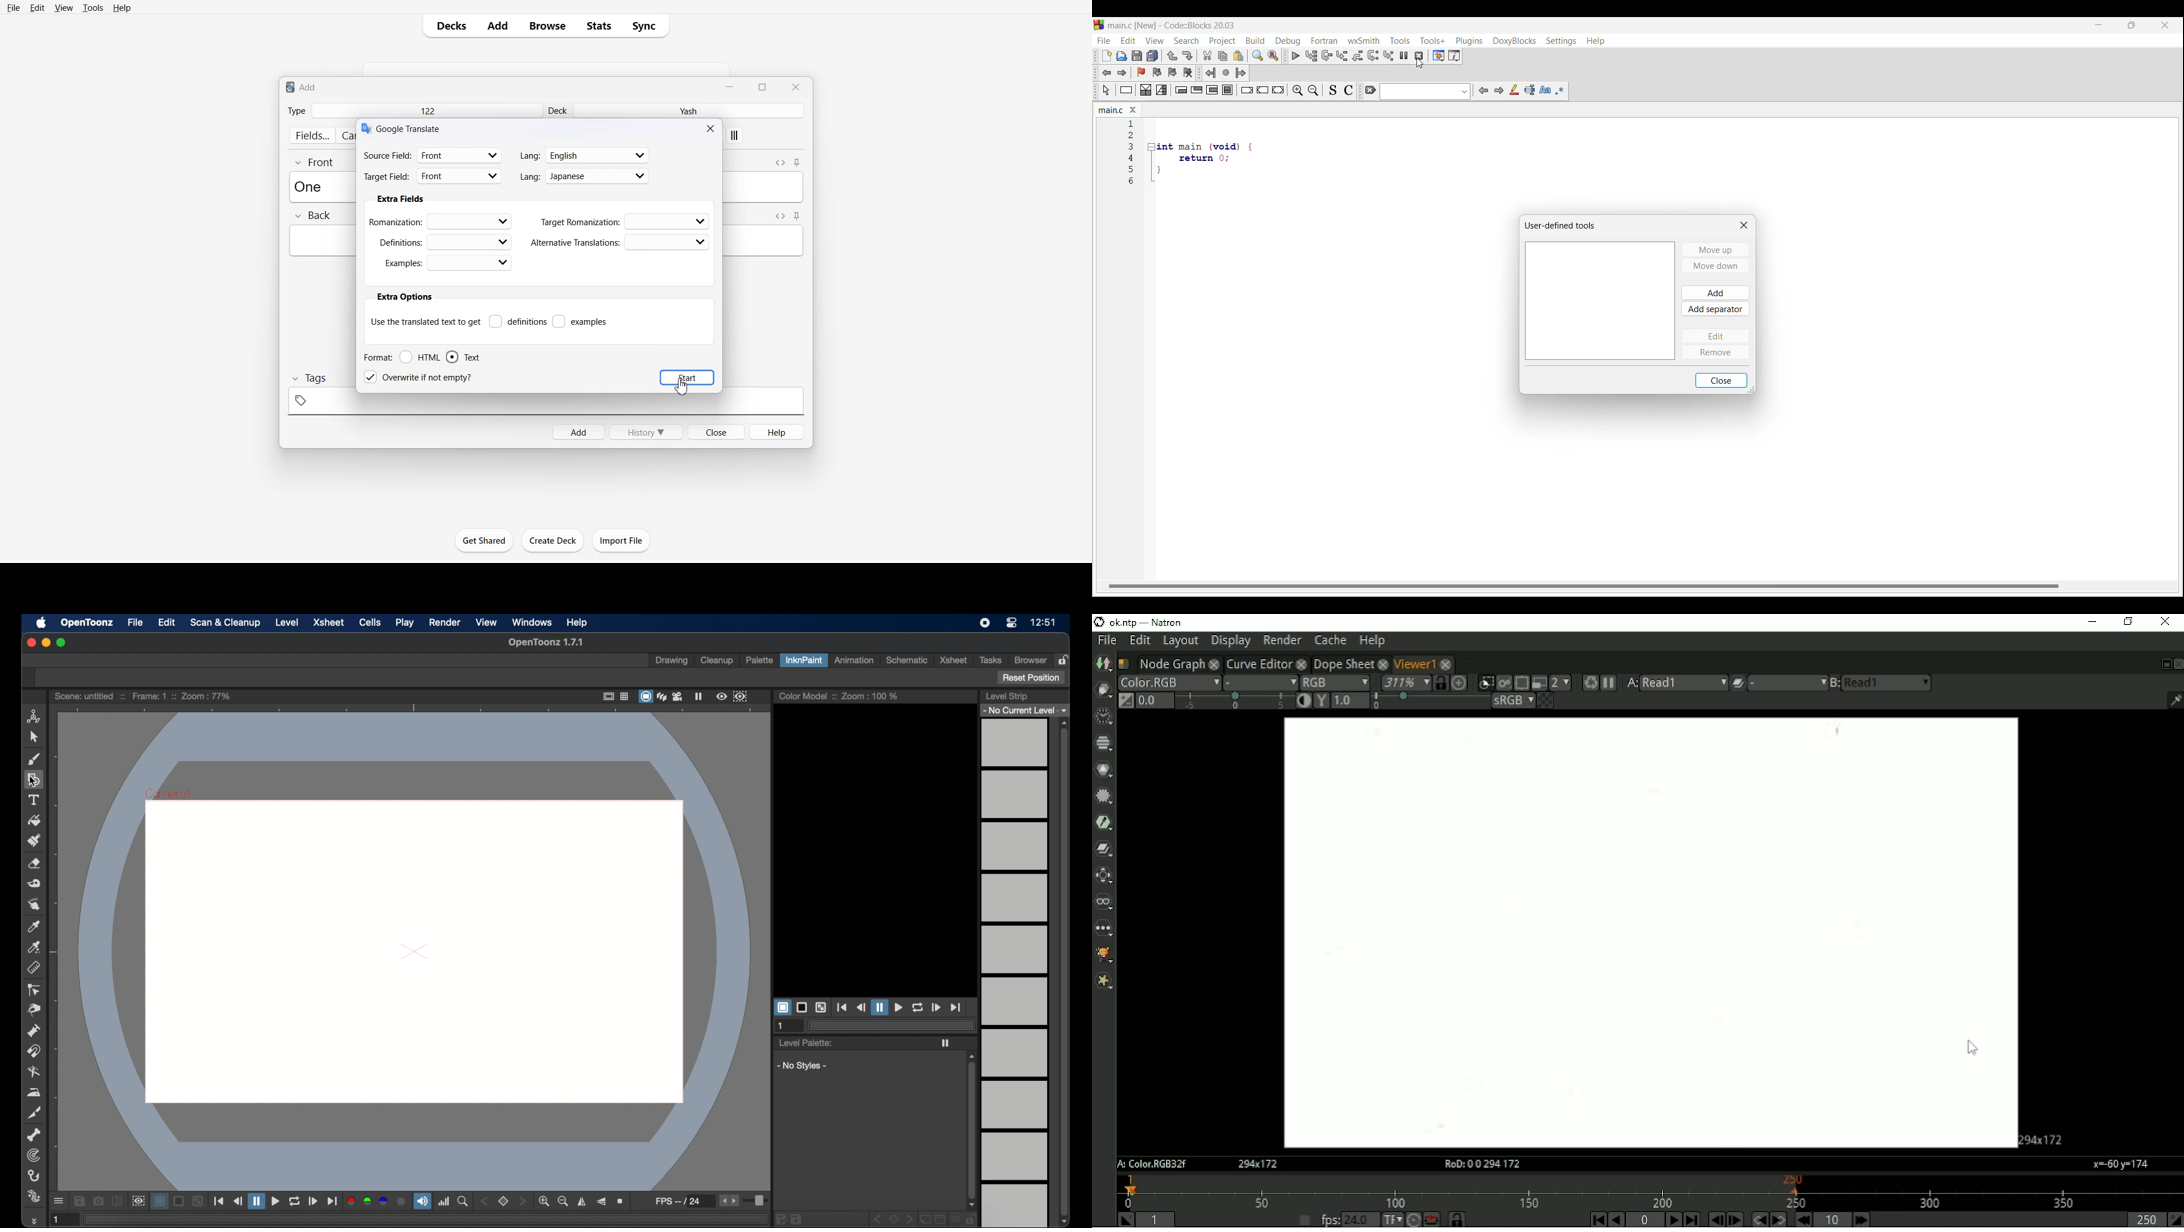 The image size is (2184, 1232). Describe the element at coordinates (1065, 659) in the screenshot. I see `lock rooms table` at that location.